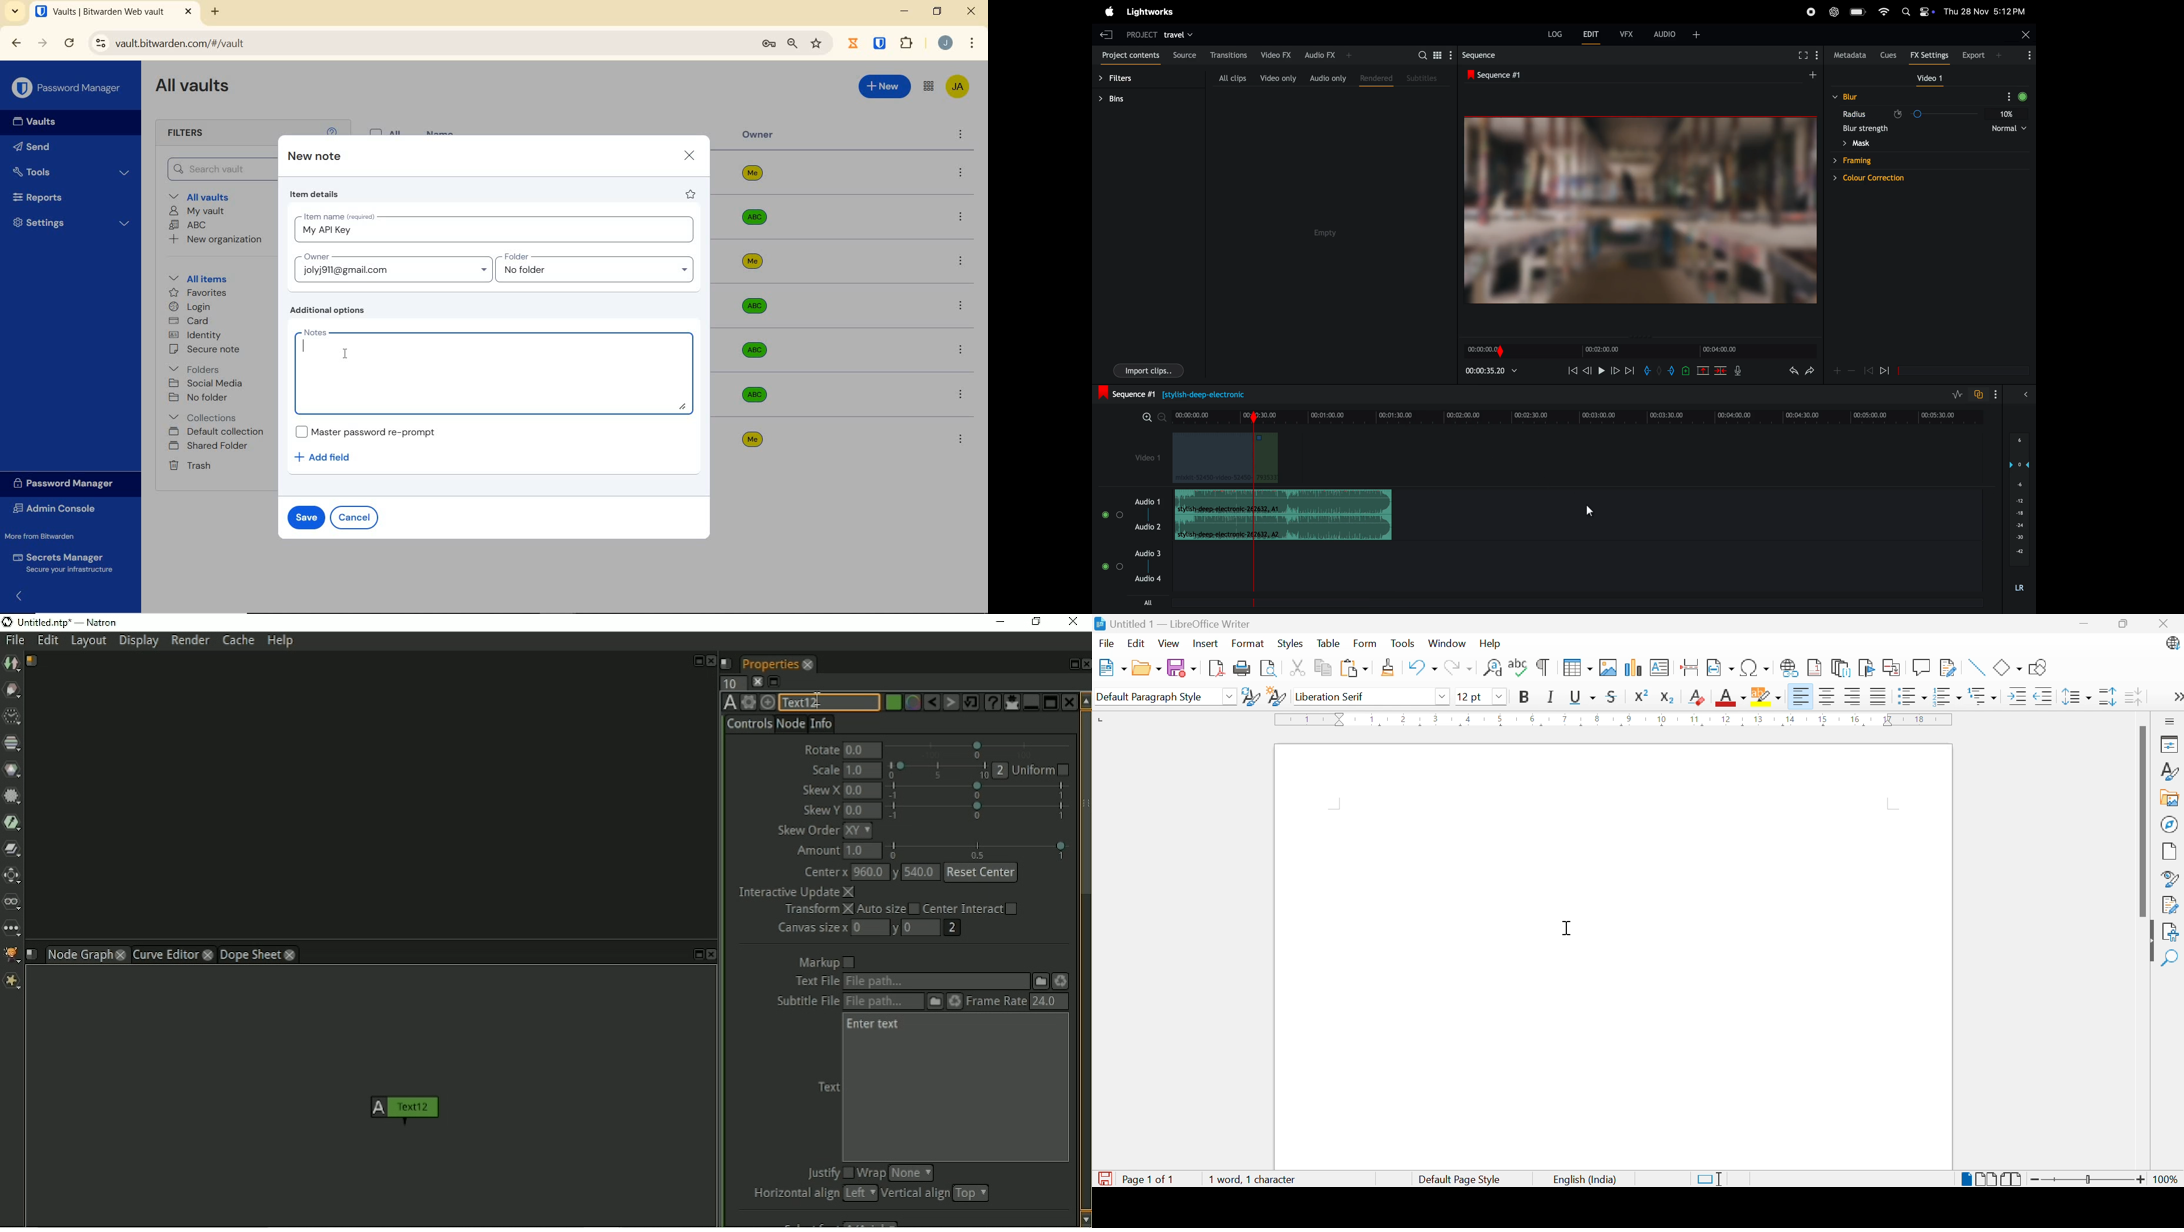 The height and width of the screenshot is (1232, 2184). What do you see at coordinates (960, 306) in the screenshot?
I see `more options` at bounding box center [960, 306].